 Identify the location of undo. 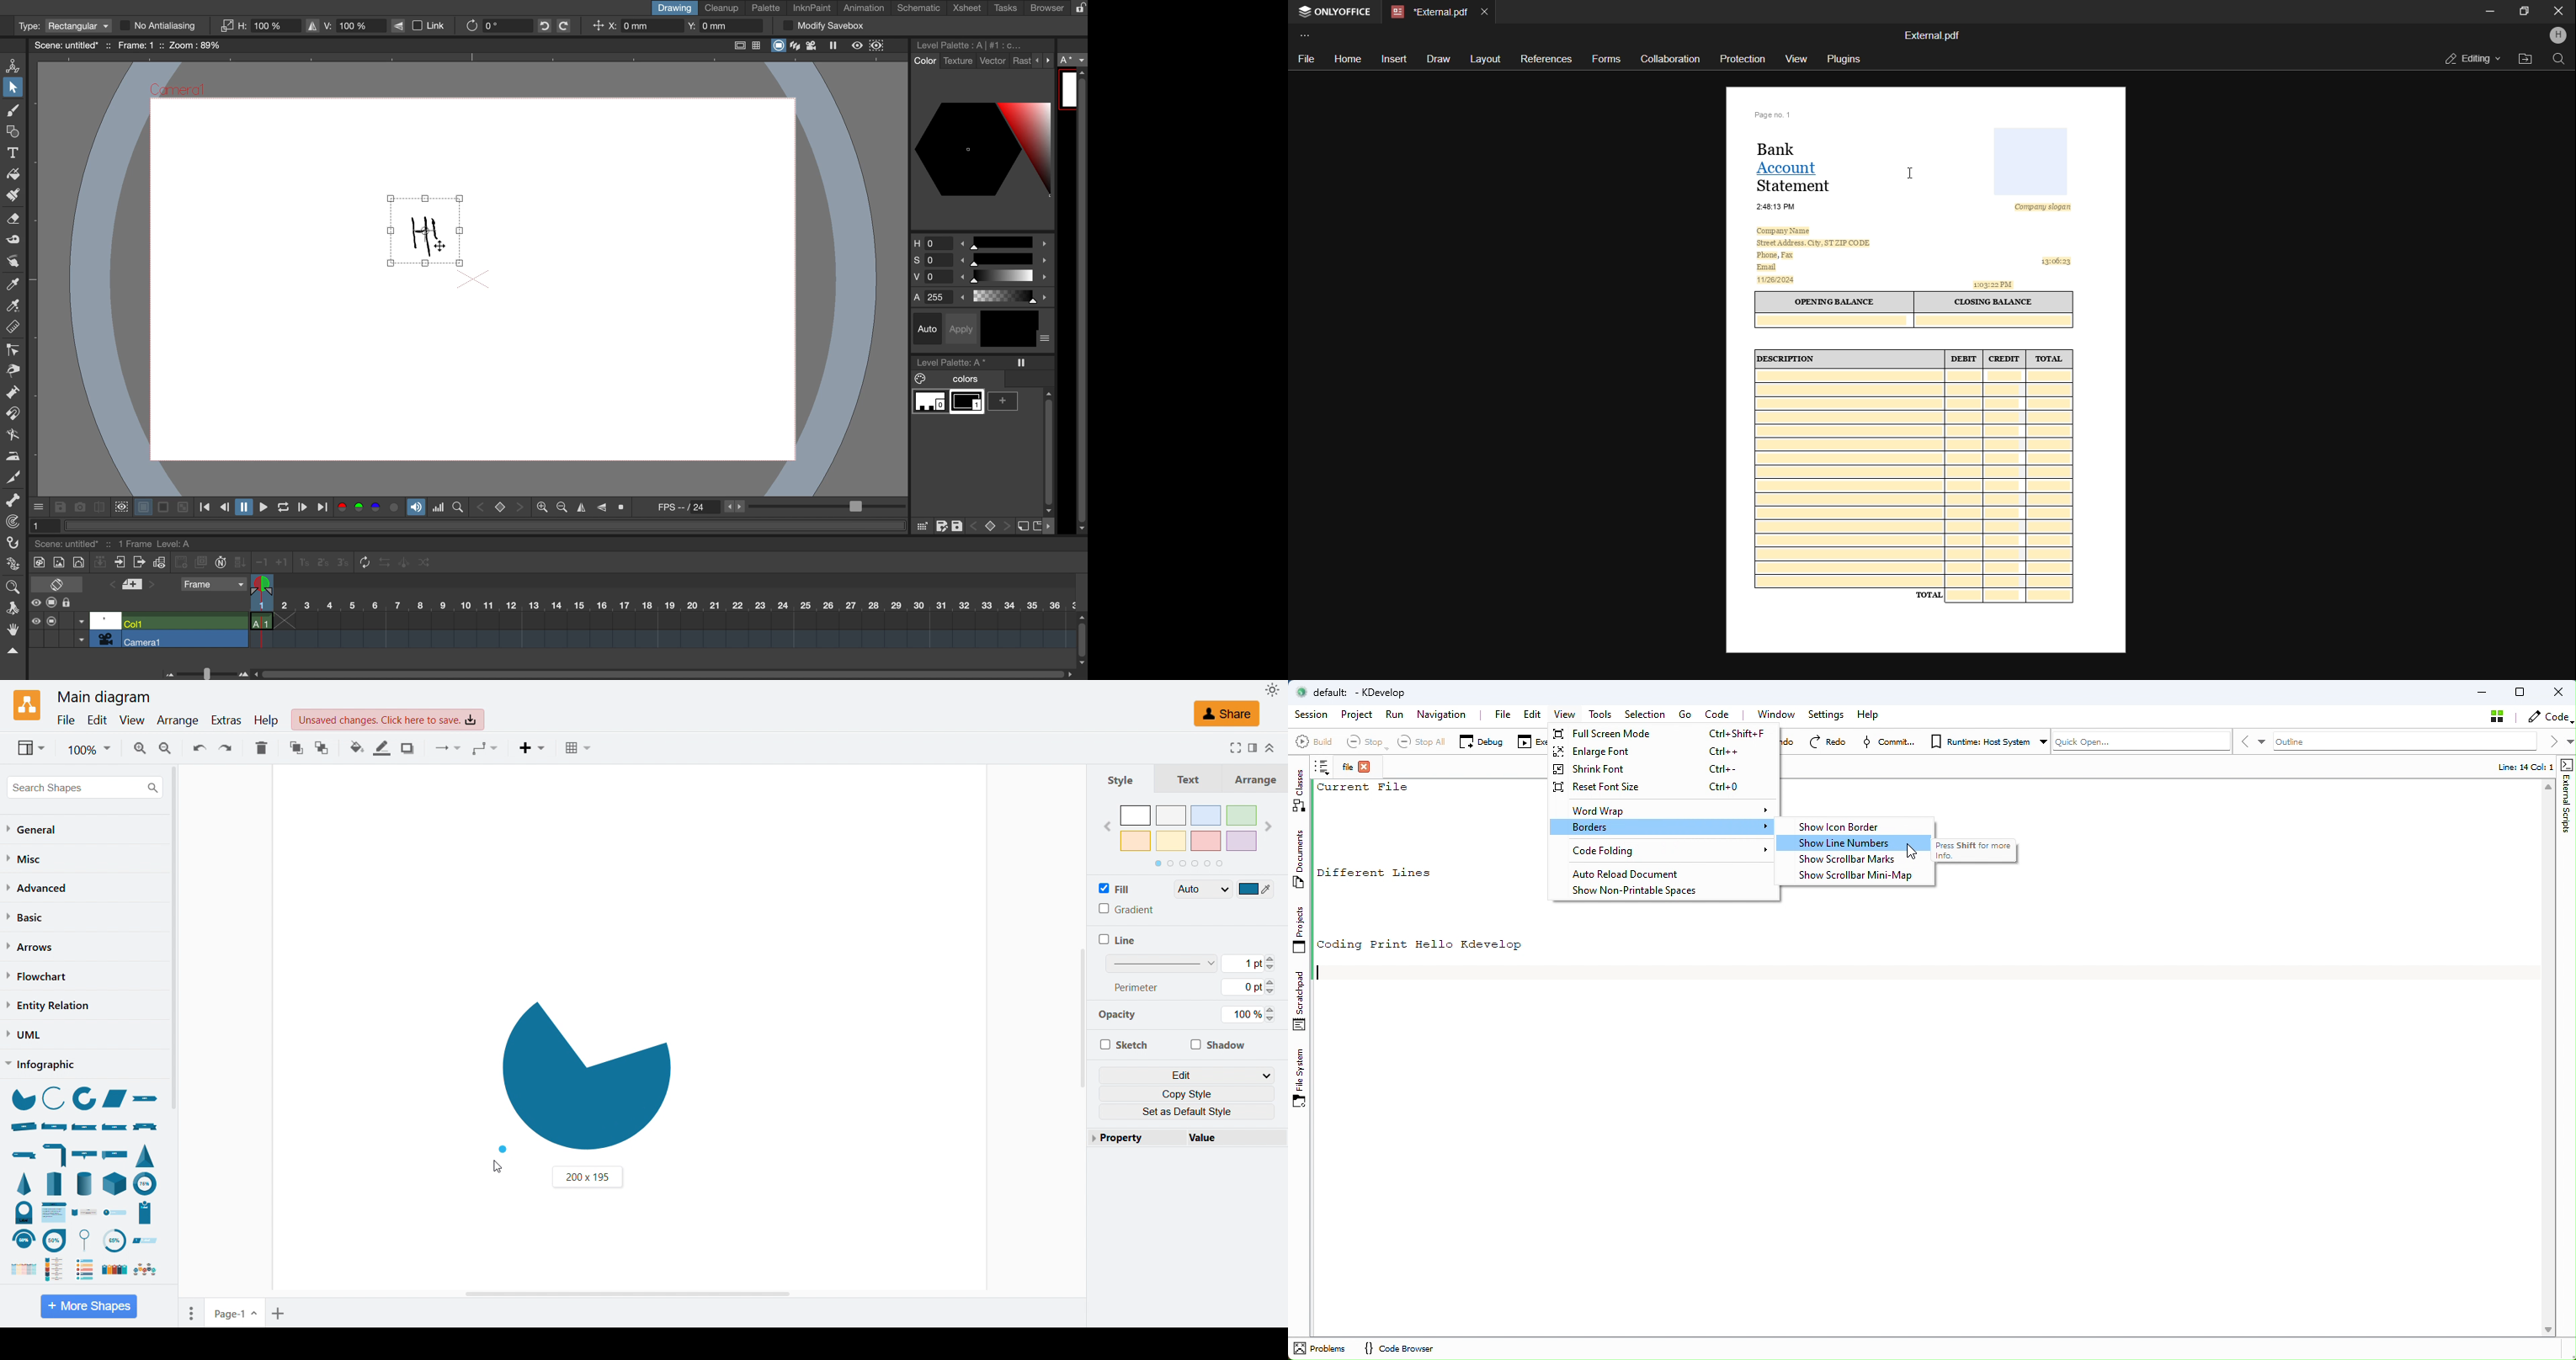
(542, 26).